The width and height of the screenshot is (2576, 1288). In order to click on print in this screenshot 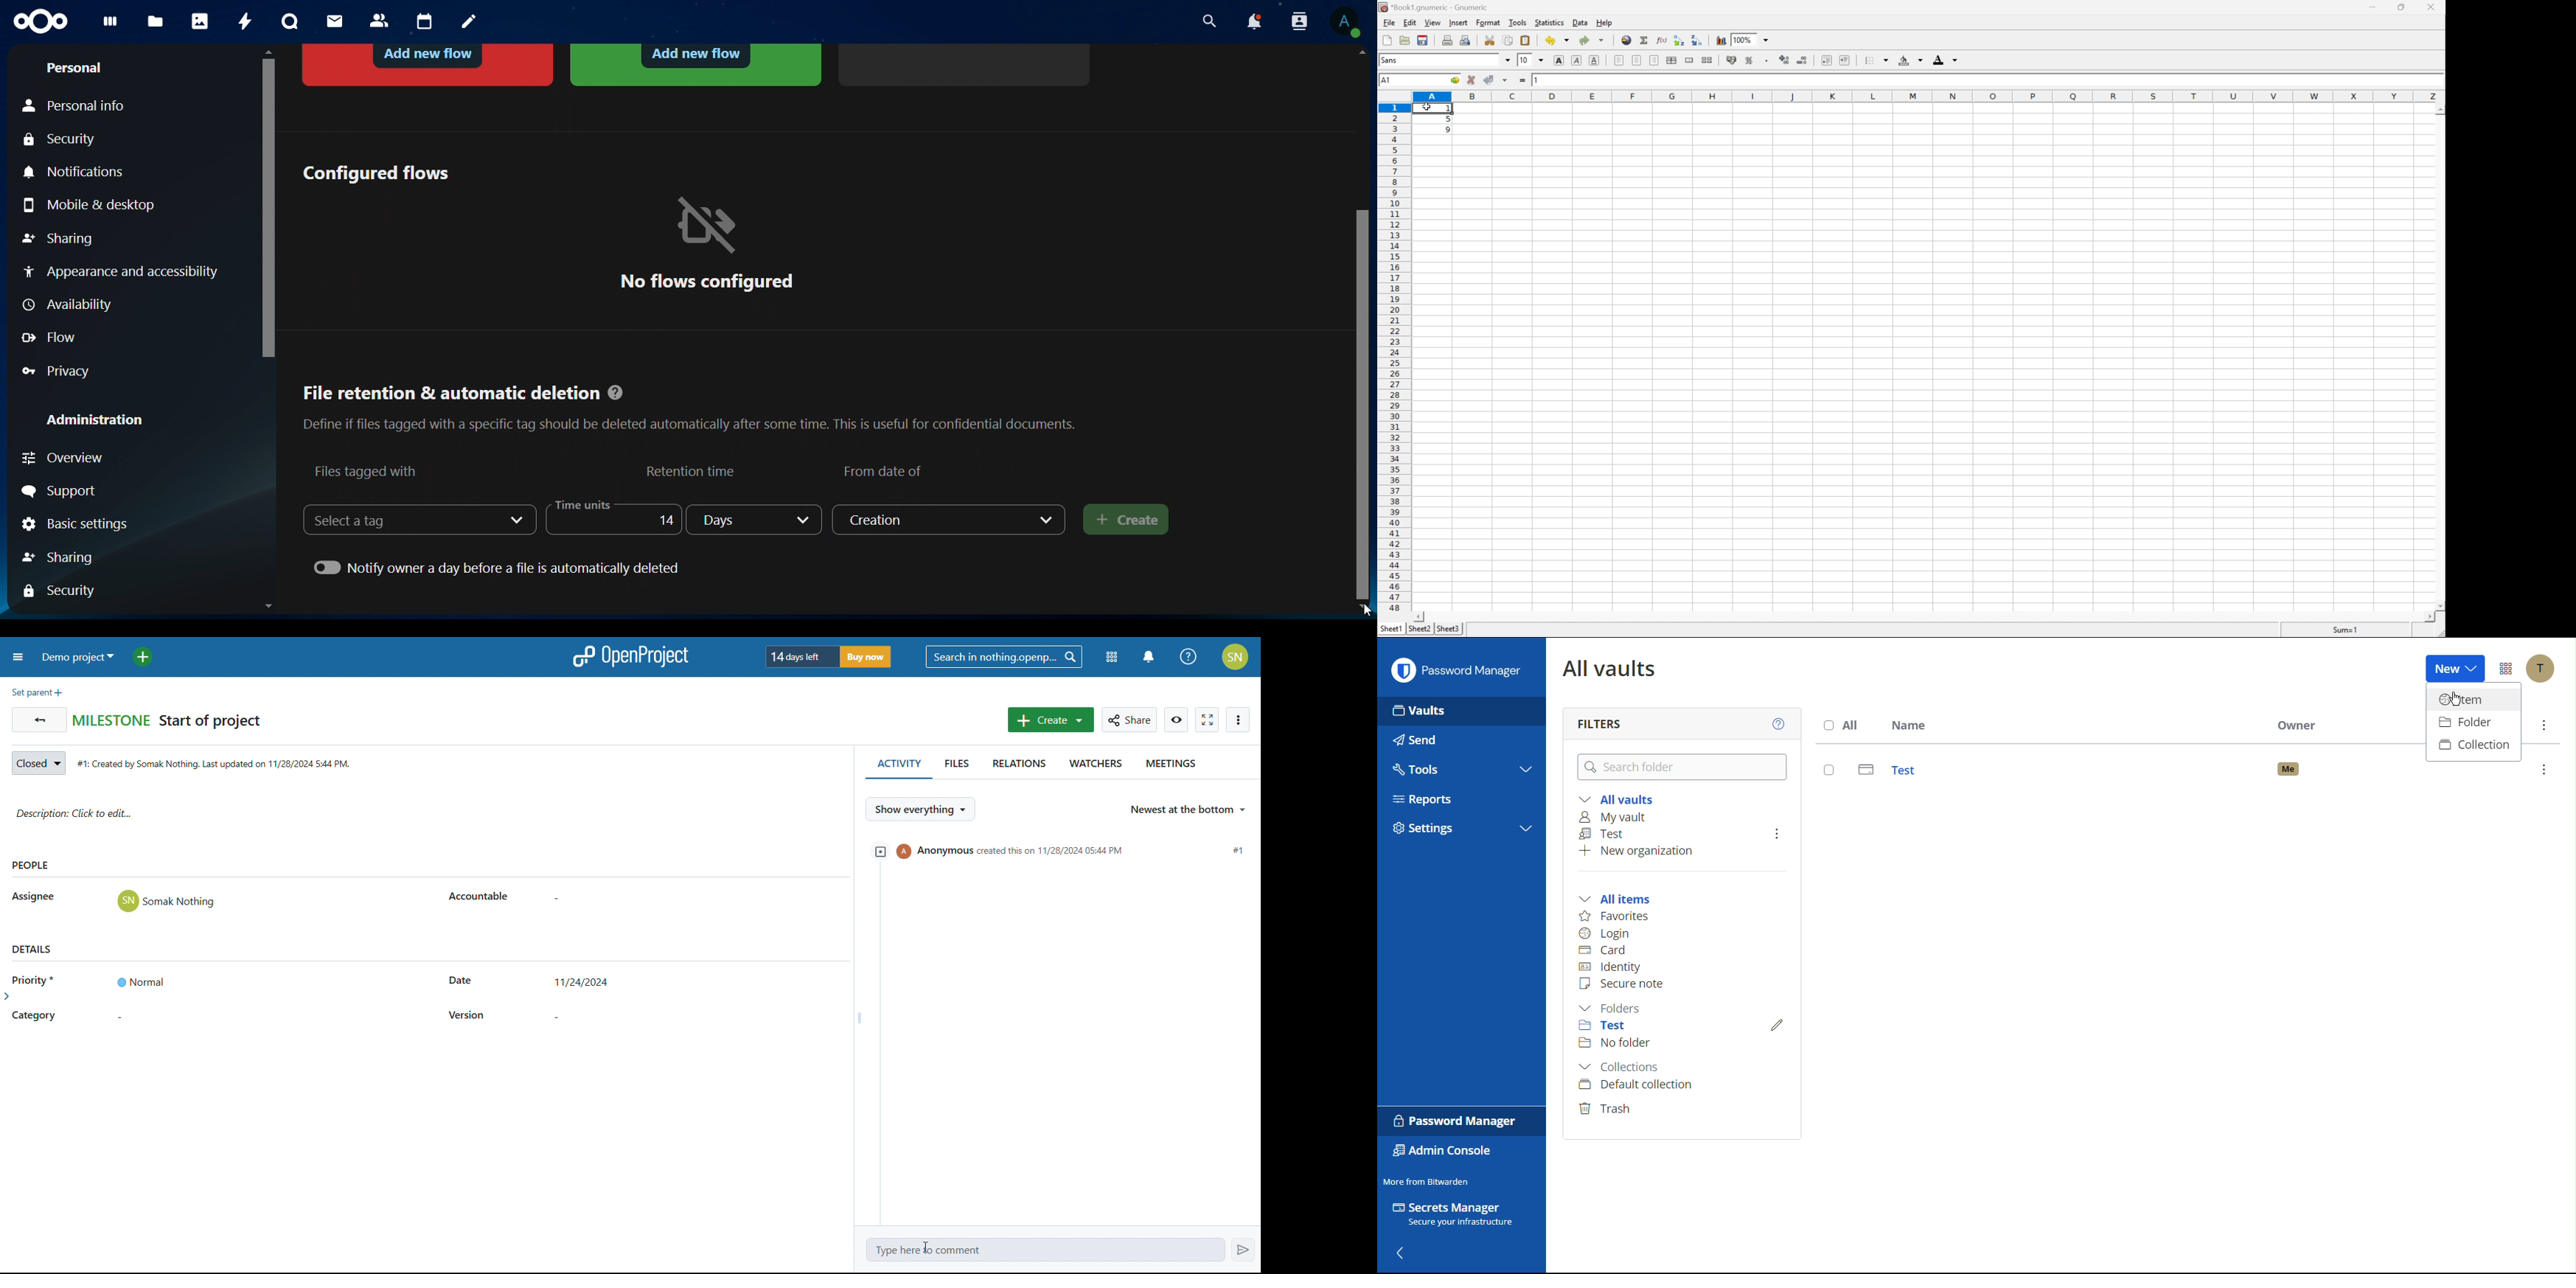, I will do `click(1446, 39)`.